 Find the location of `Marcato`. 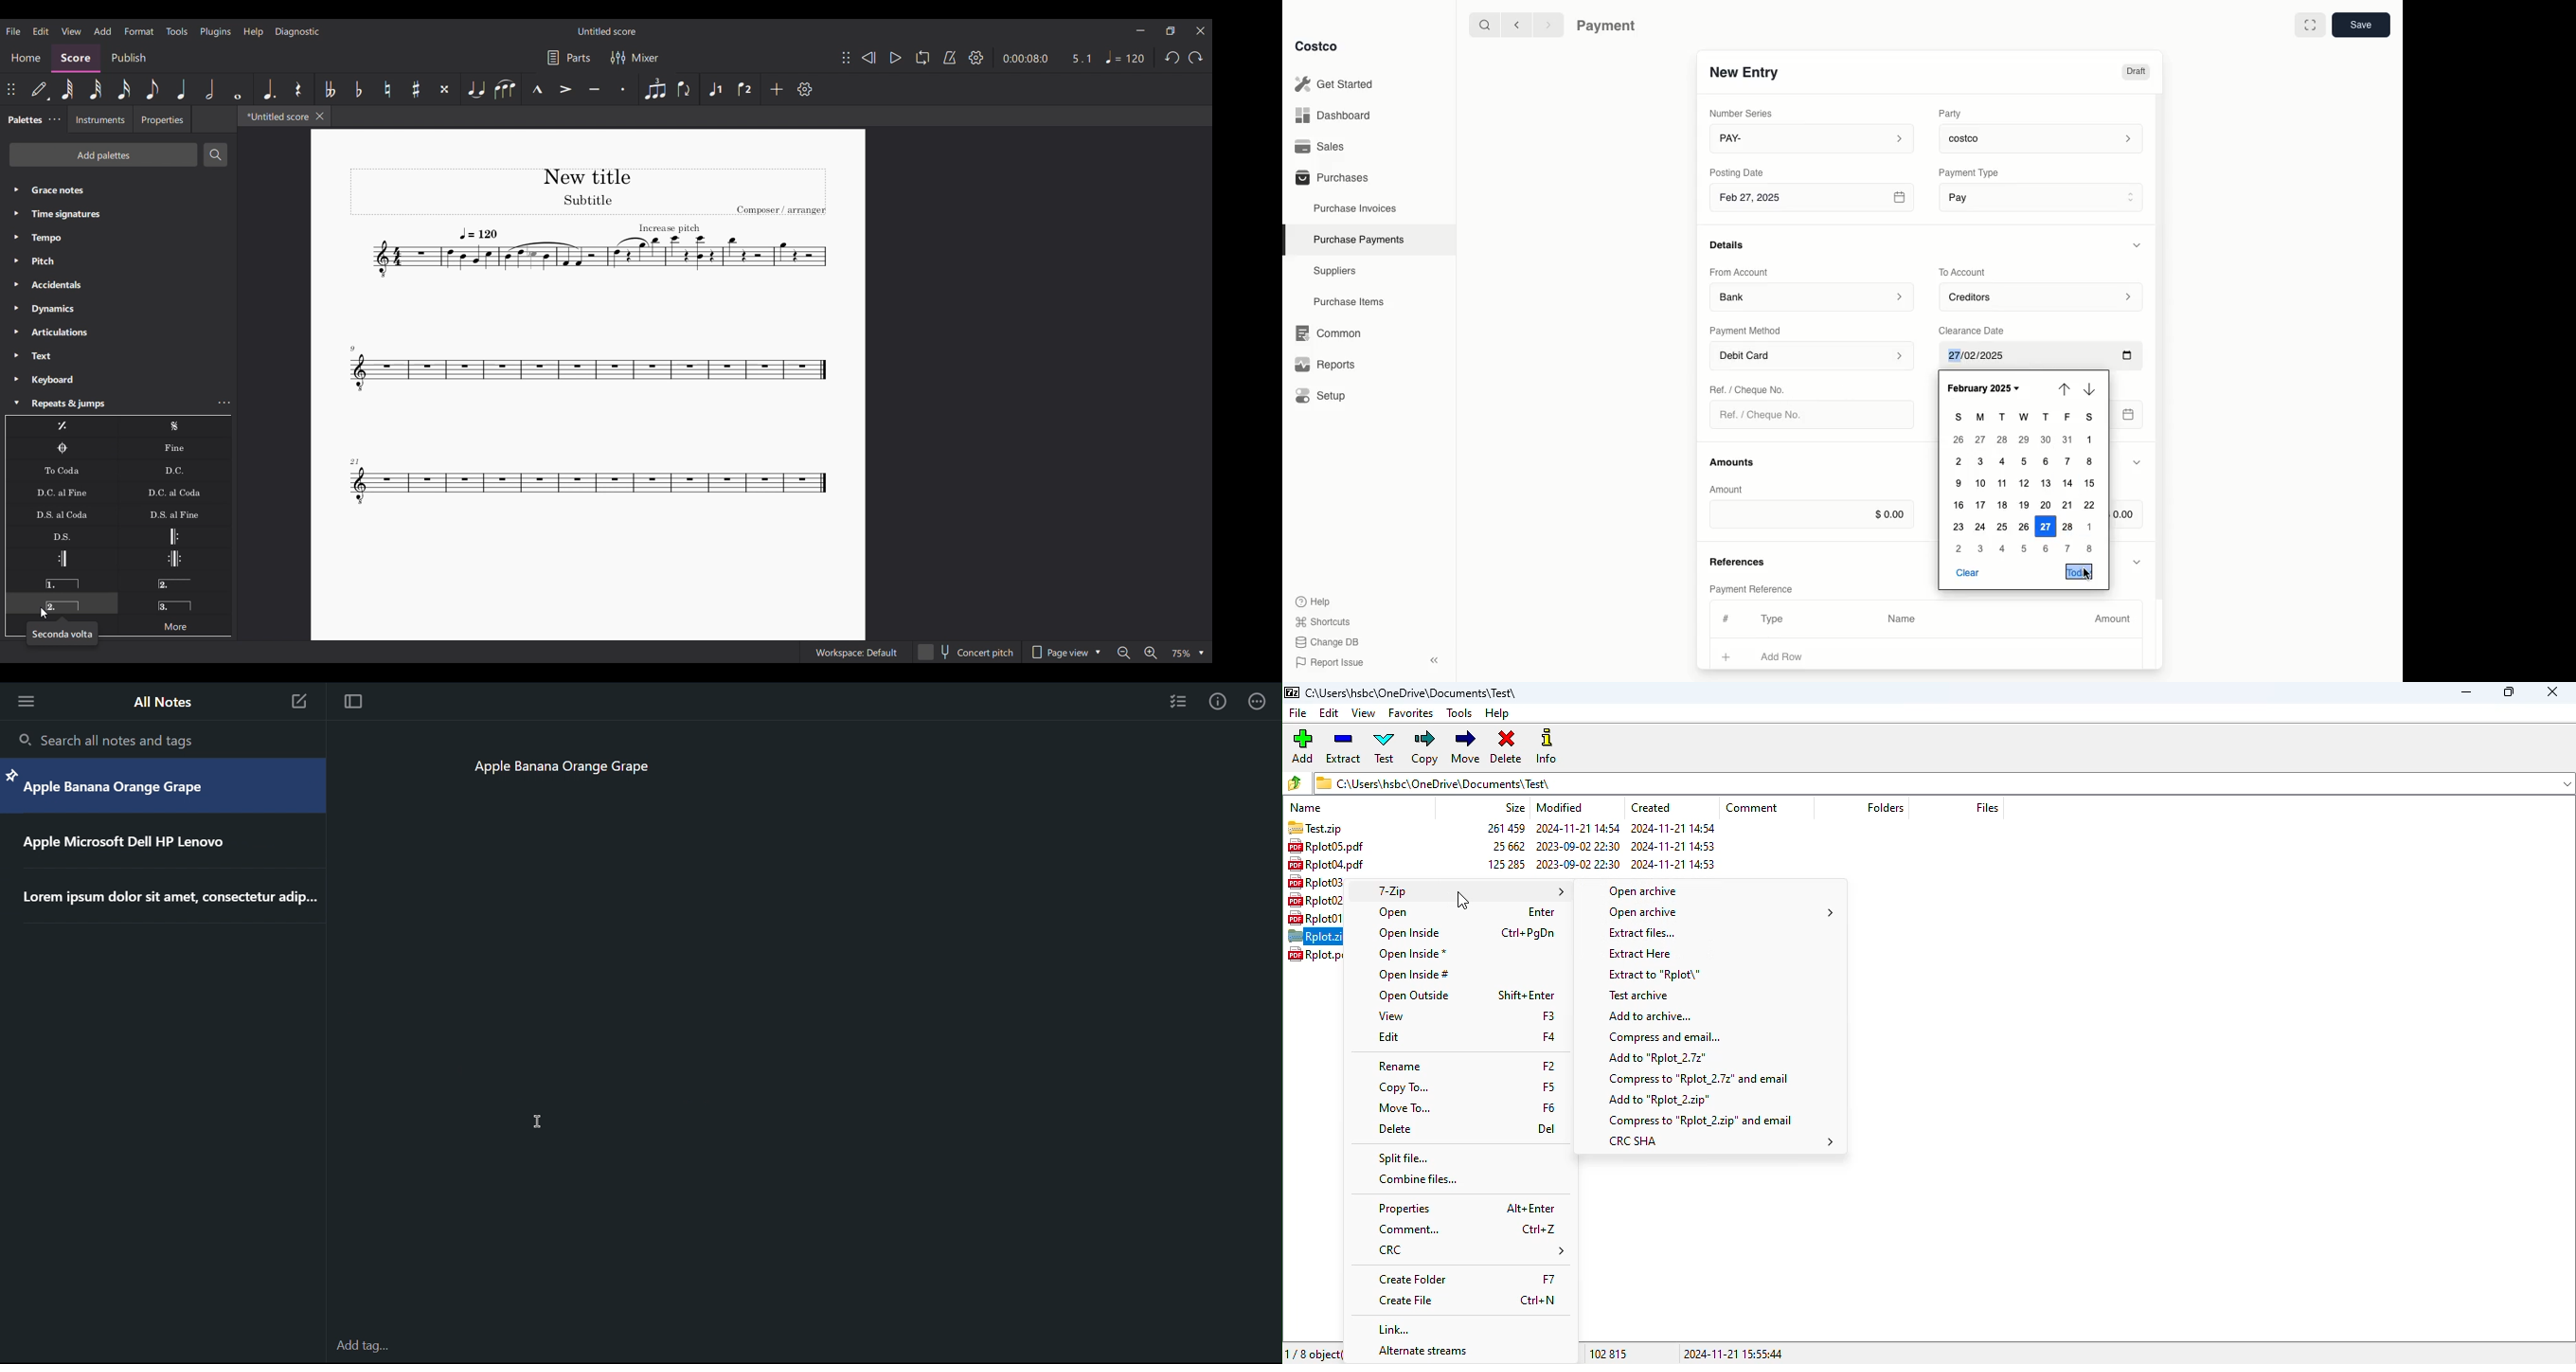

Marcato is located at coordinates (537, 89).